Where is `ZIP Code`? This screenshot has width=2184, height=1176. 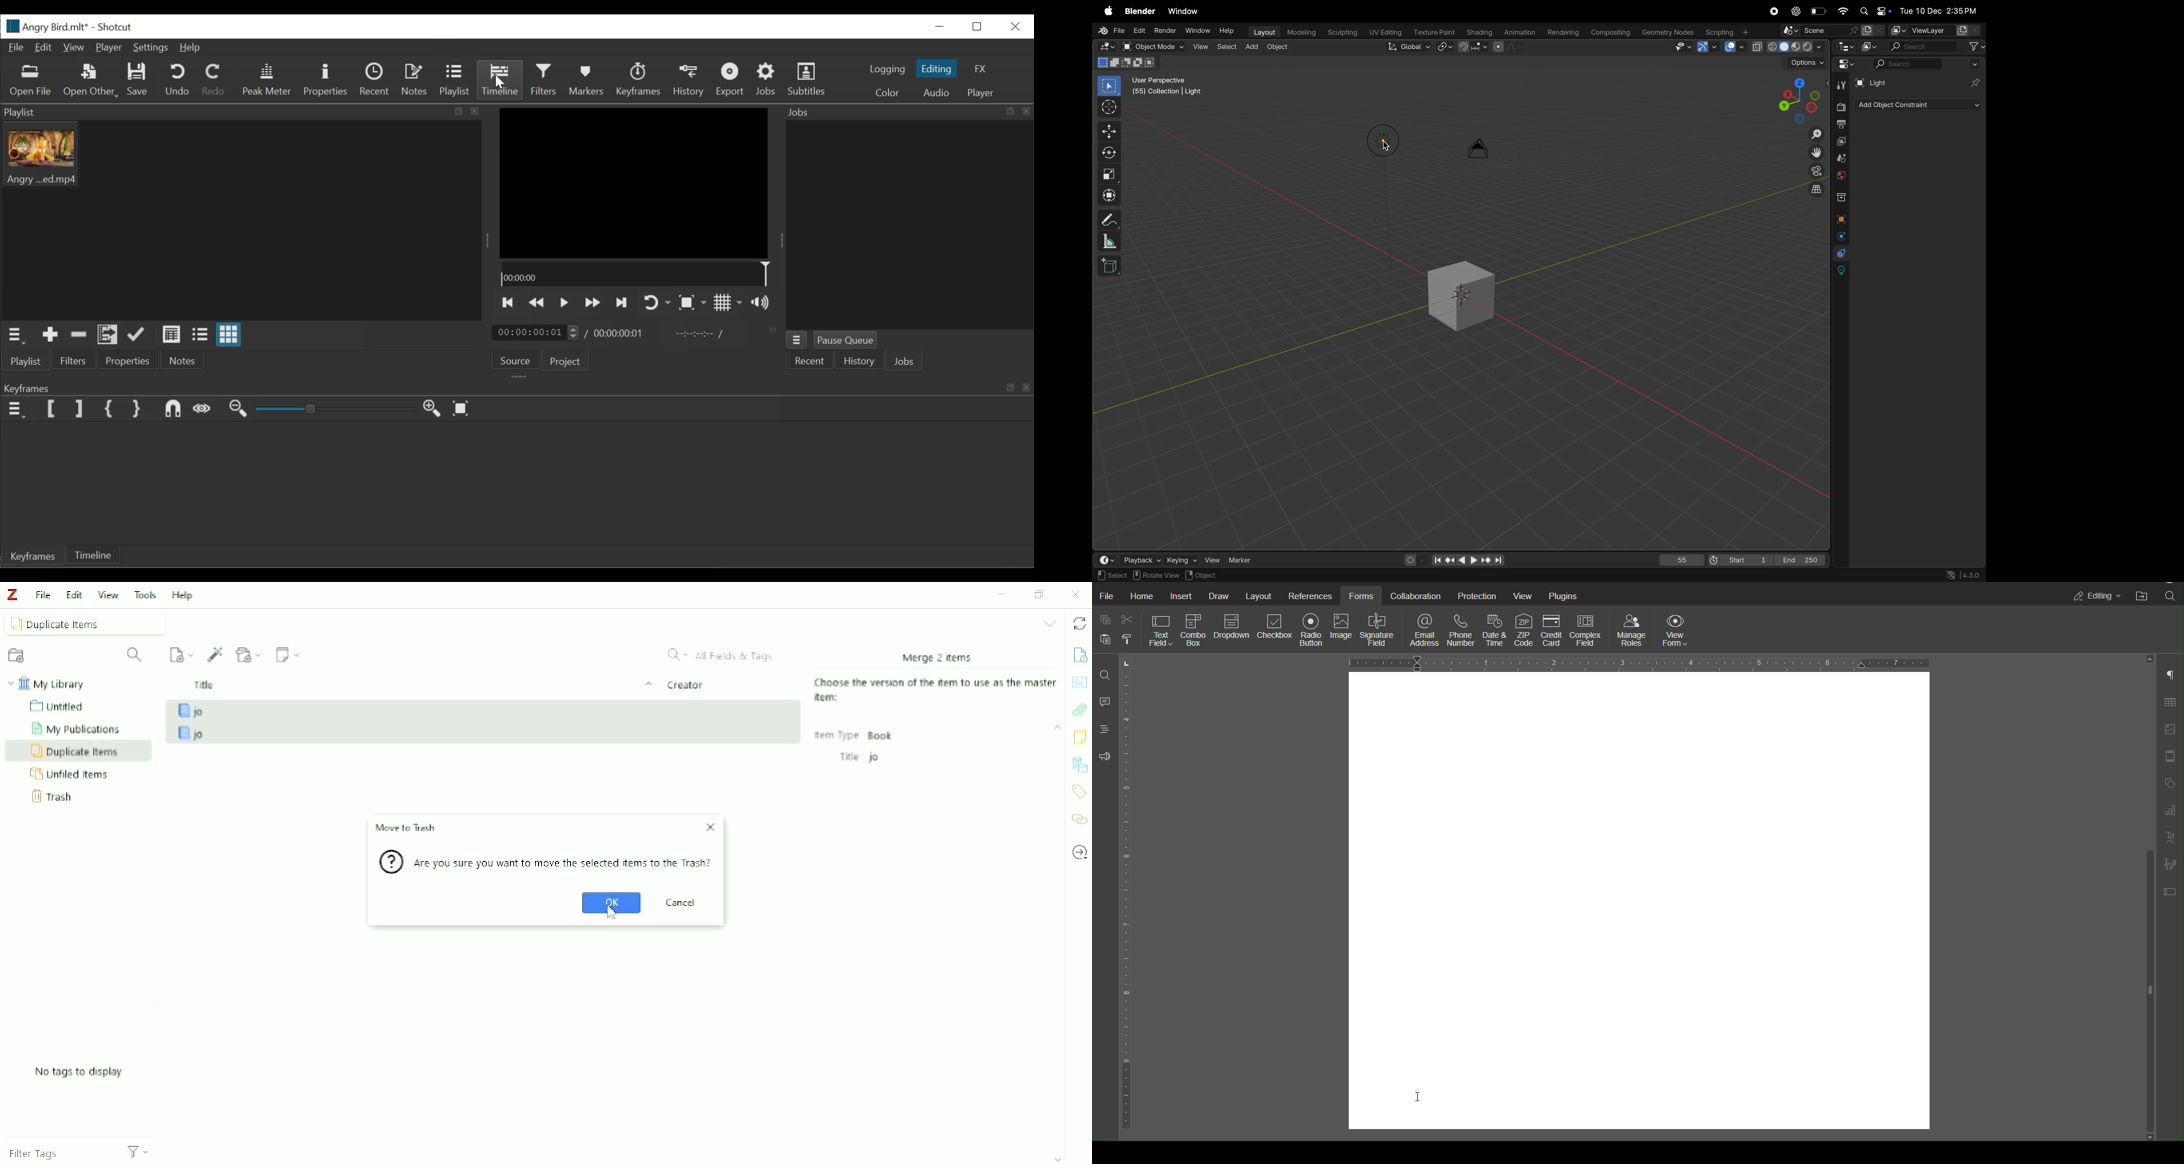 ZIP Code is located at coordinates (1524, 630).